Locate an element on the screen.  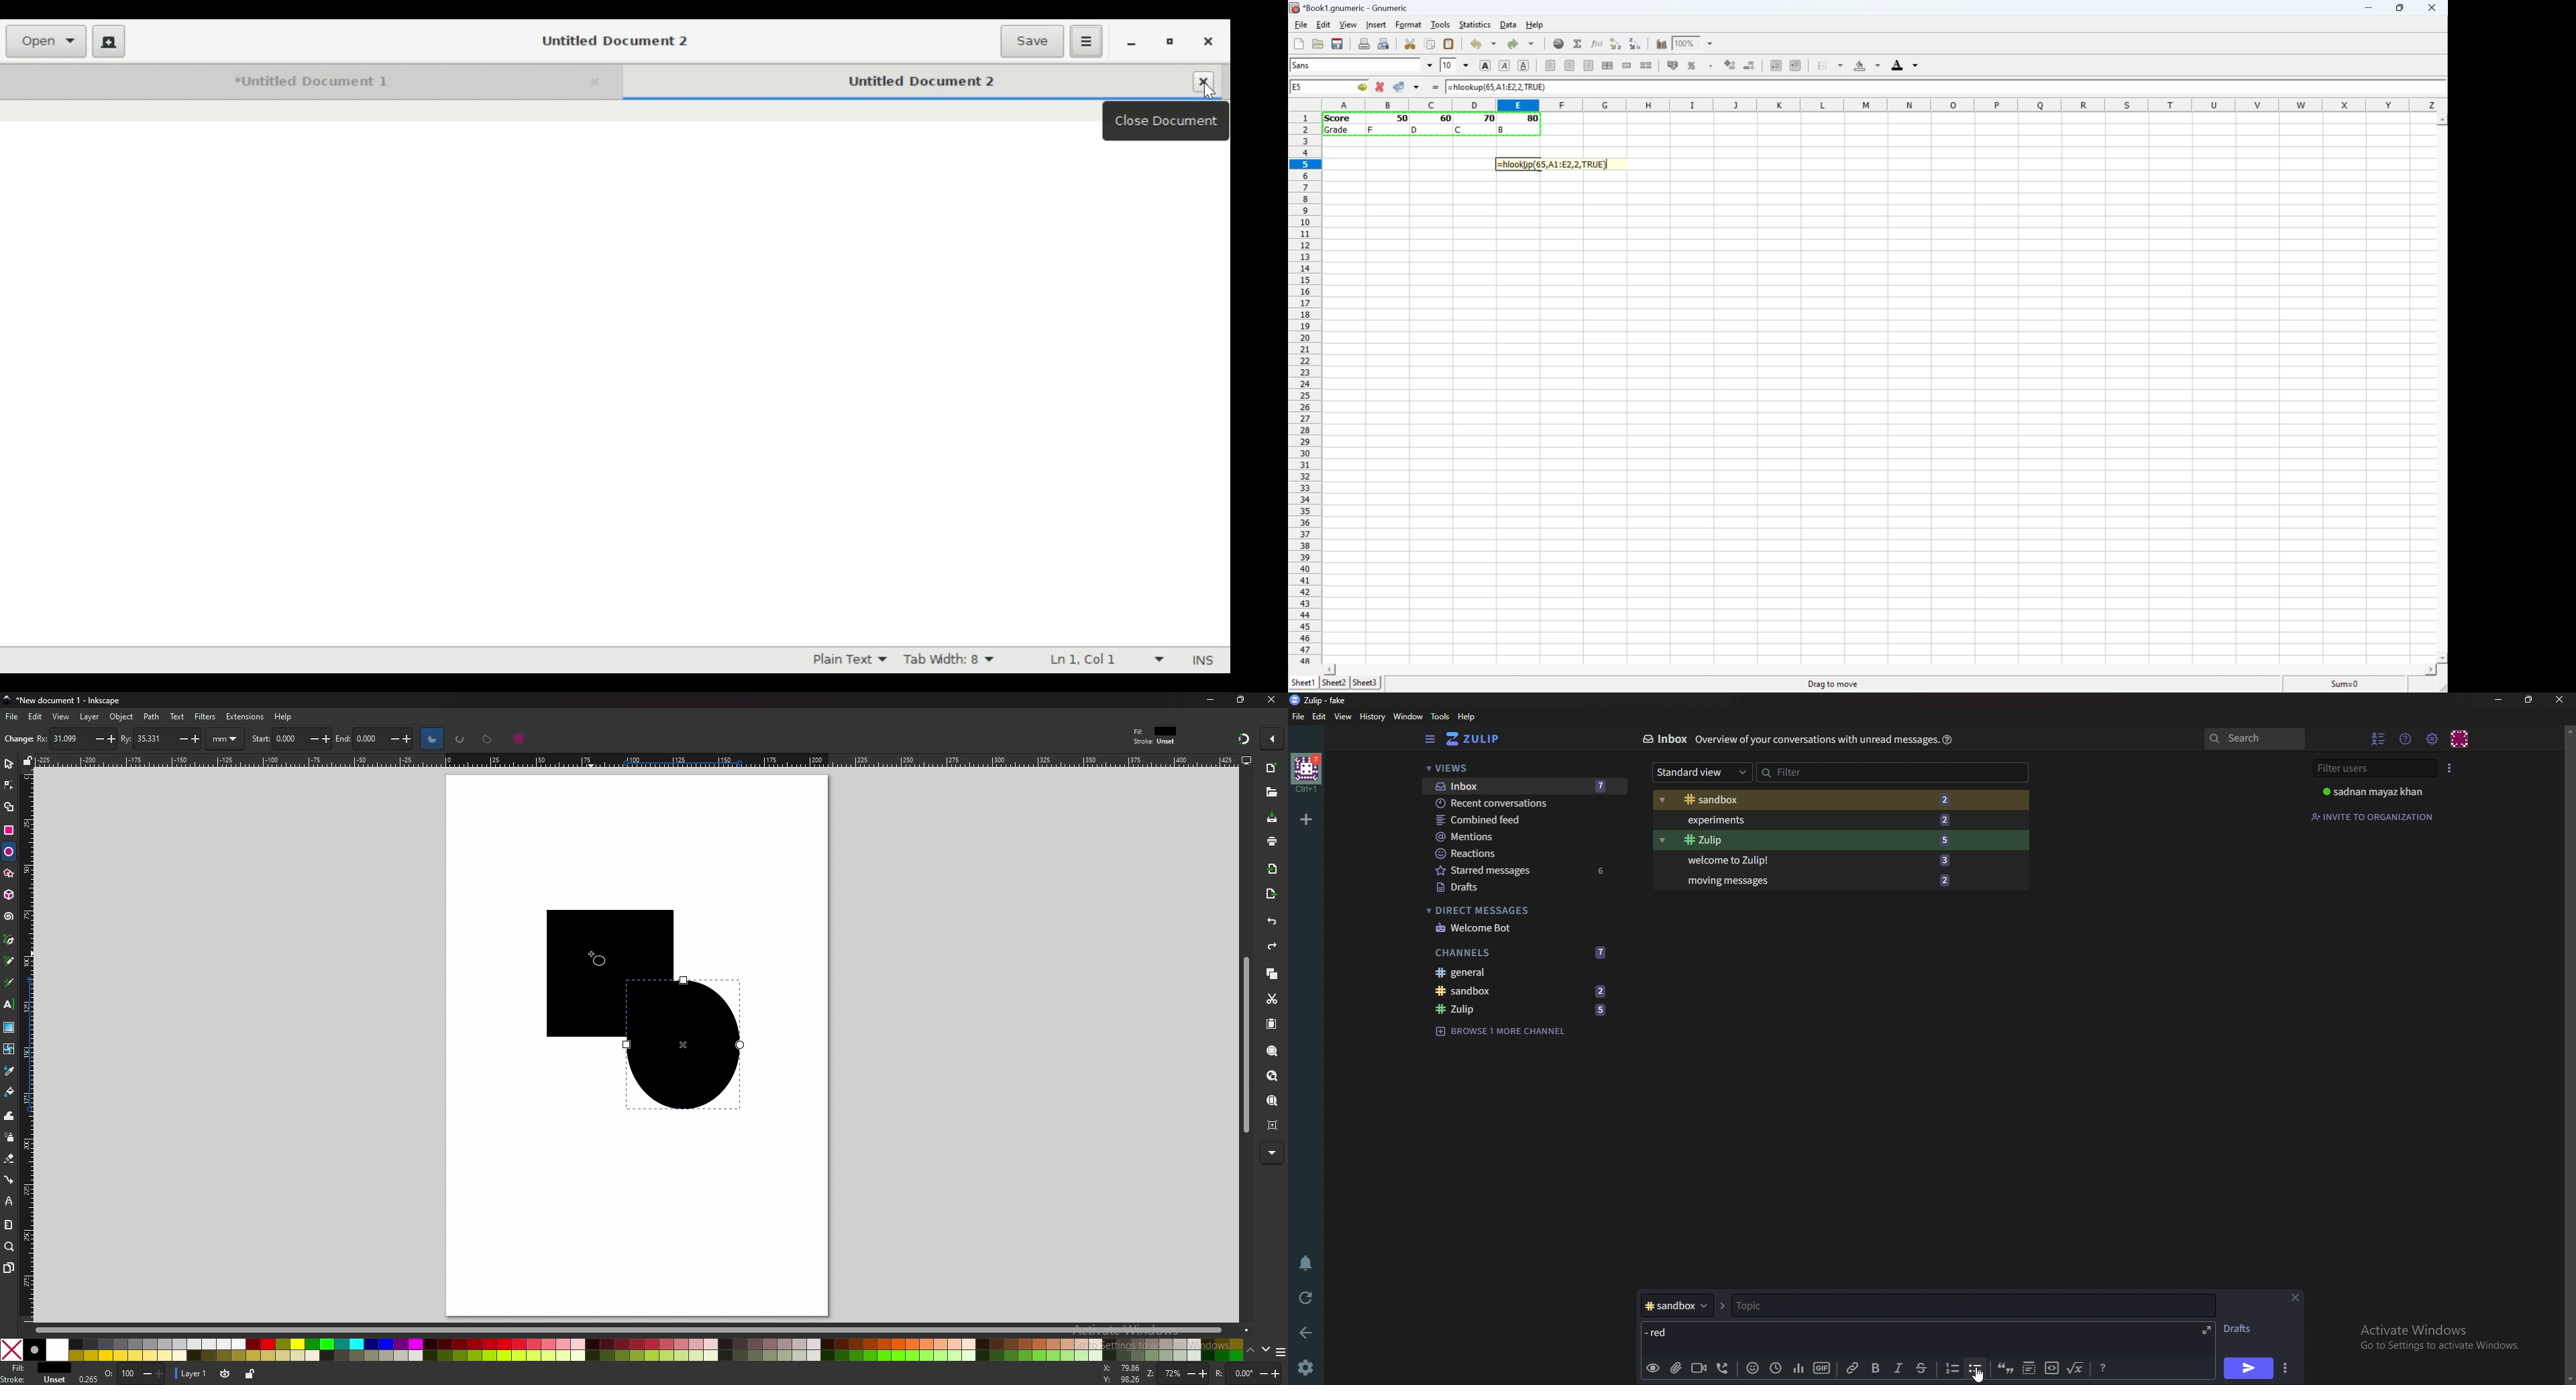
code is located at coordinates (2051, 1367).